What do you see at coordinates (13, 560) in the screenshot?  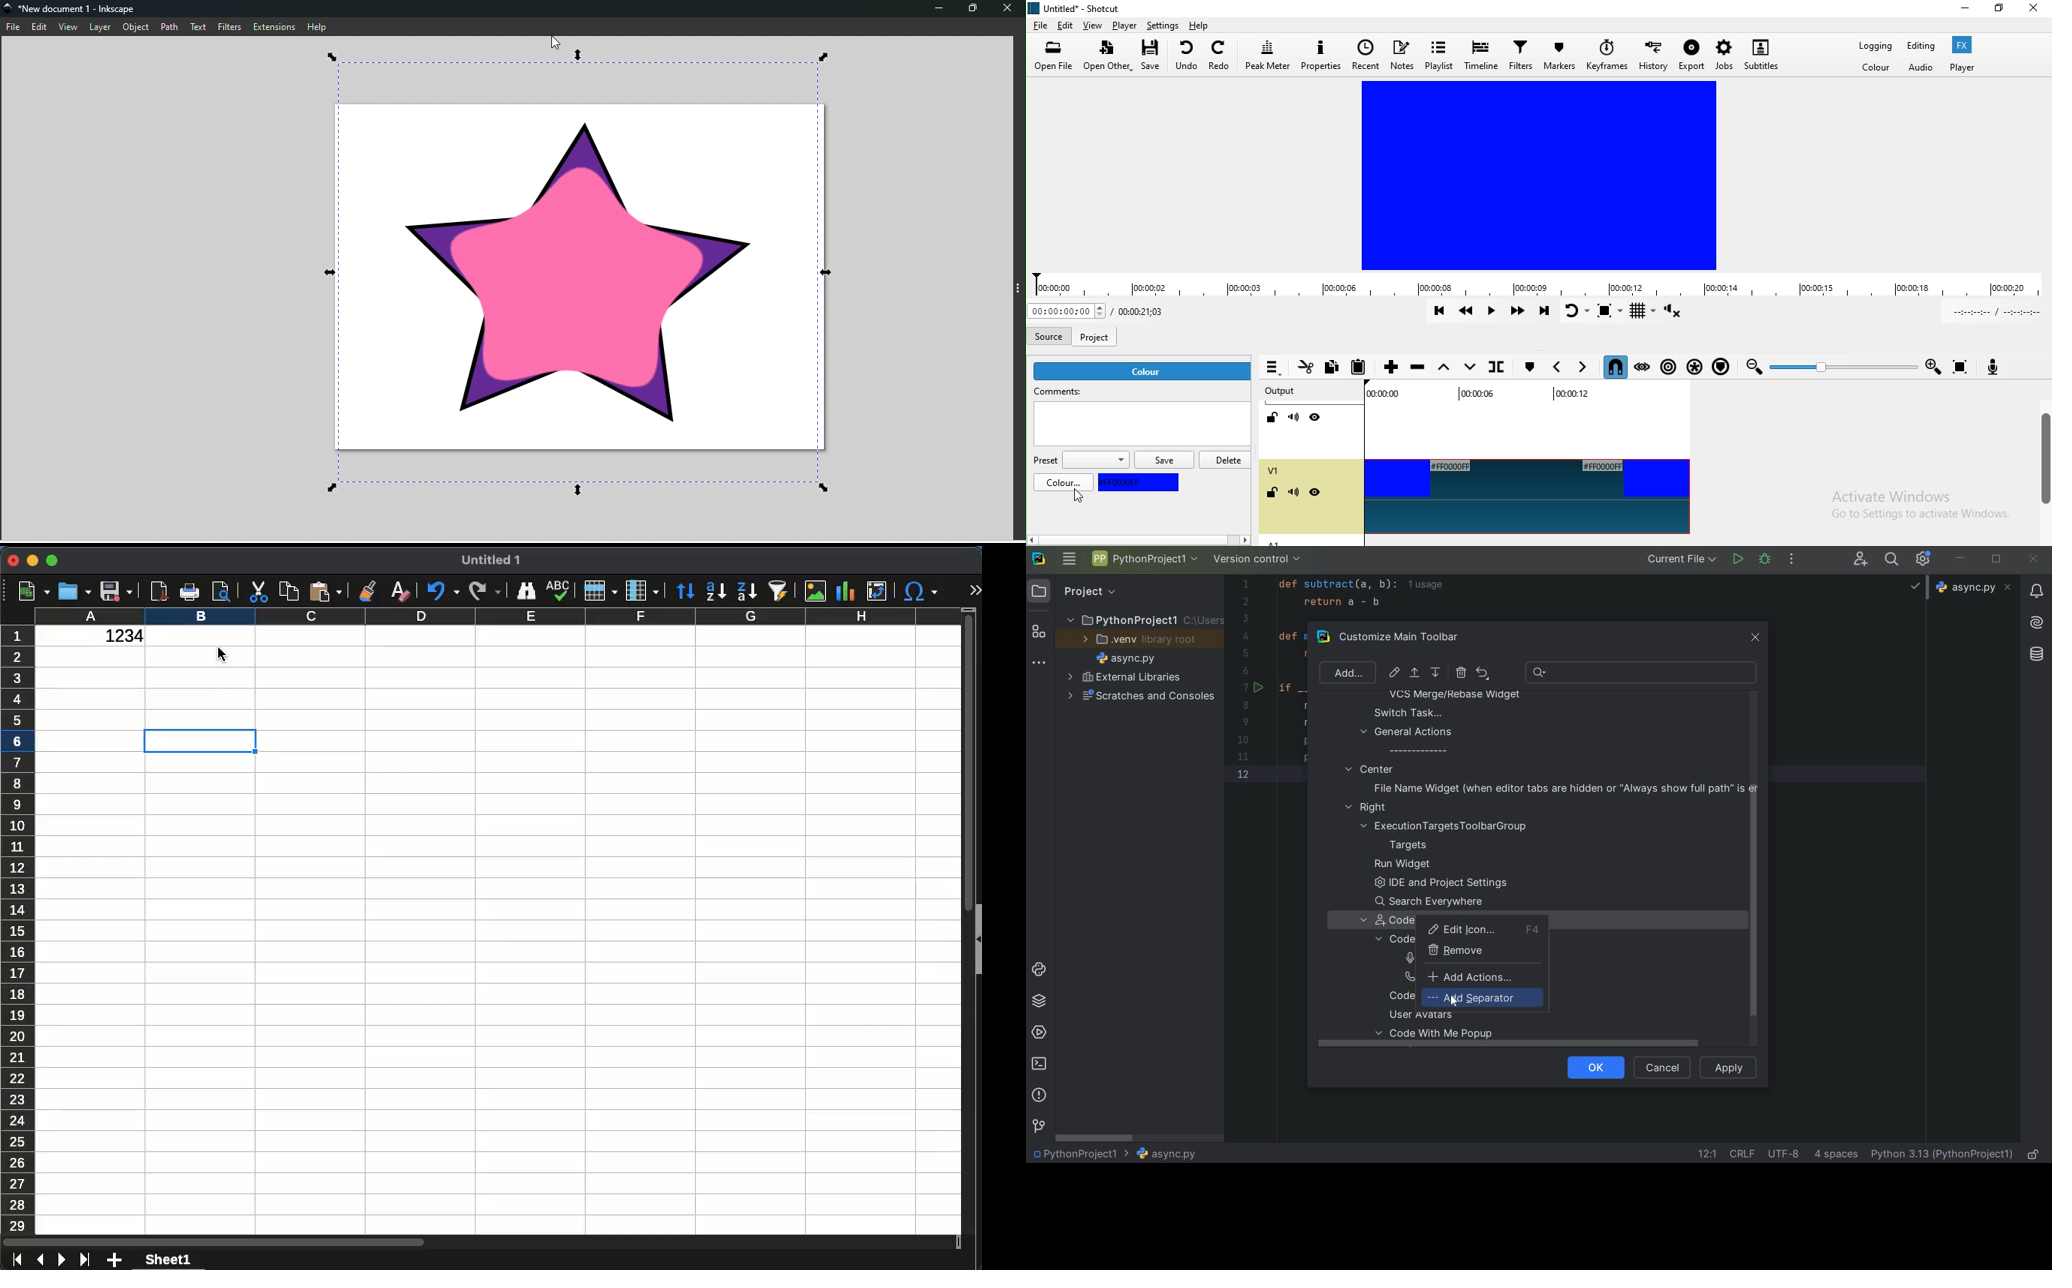 I see `close` at bounding box center [13, 560].